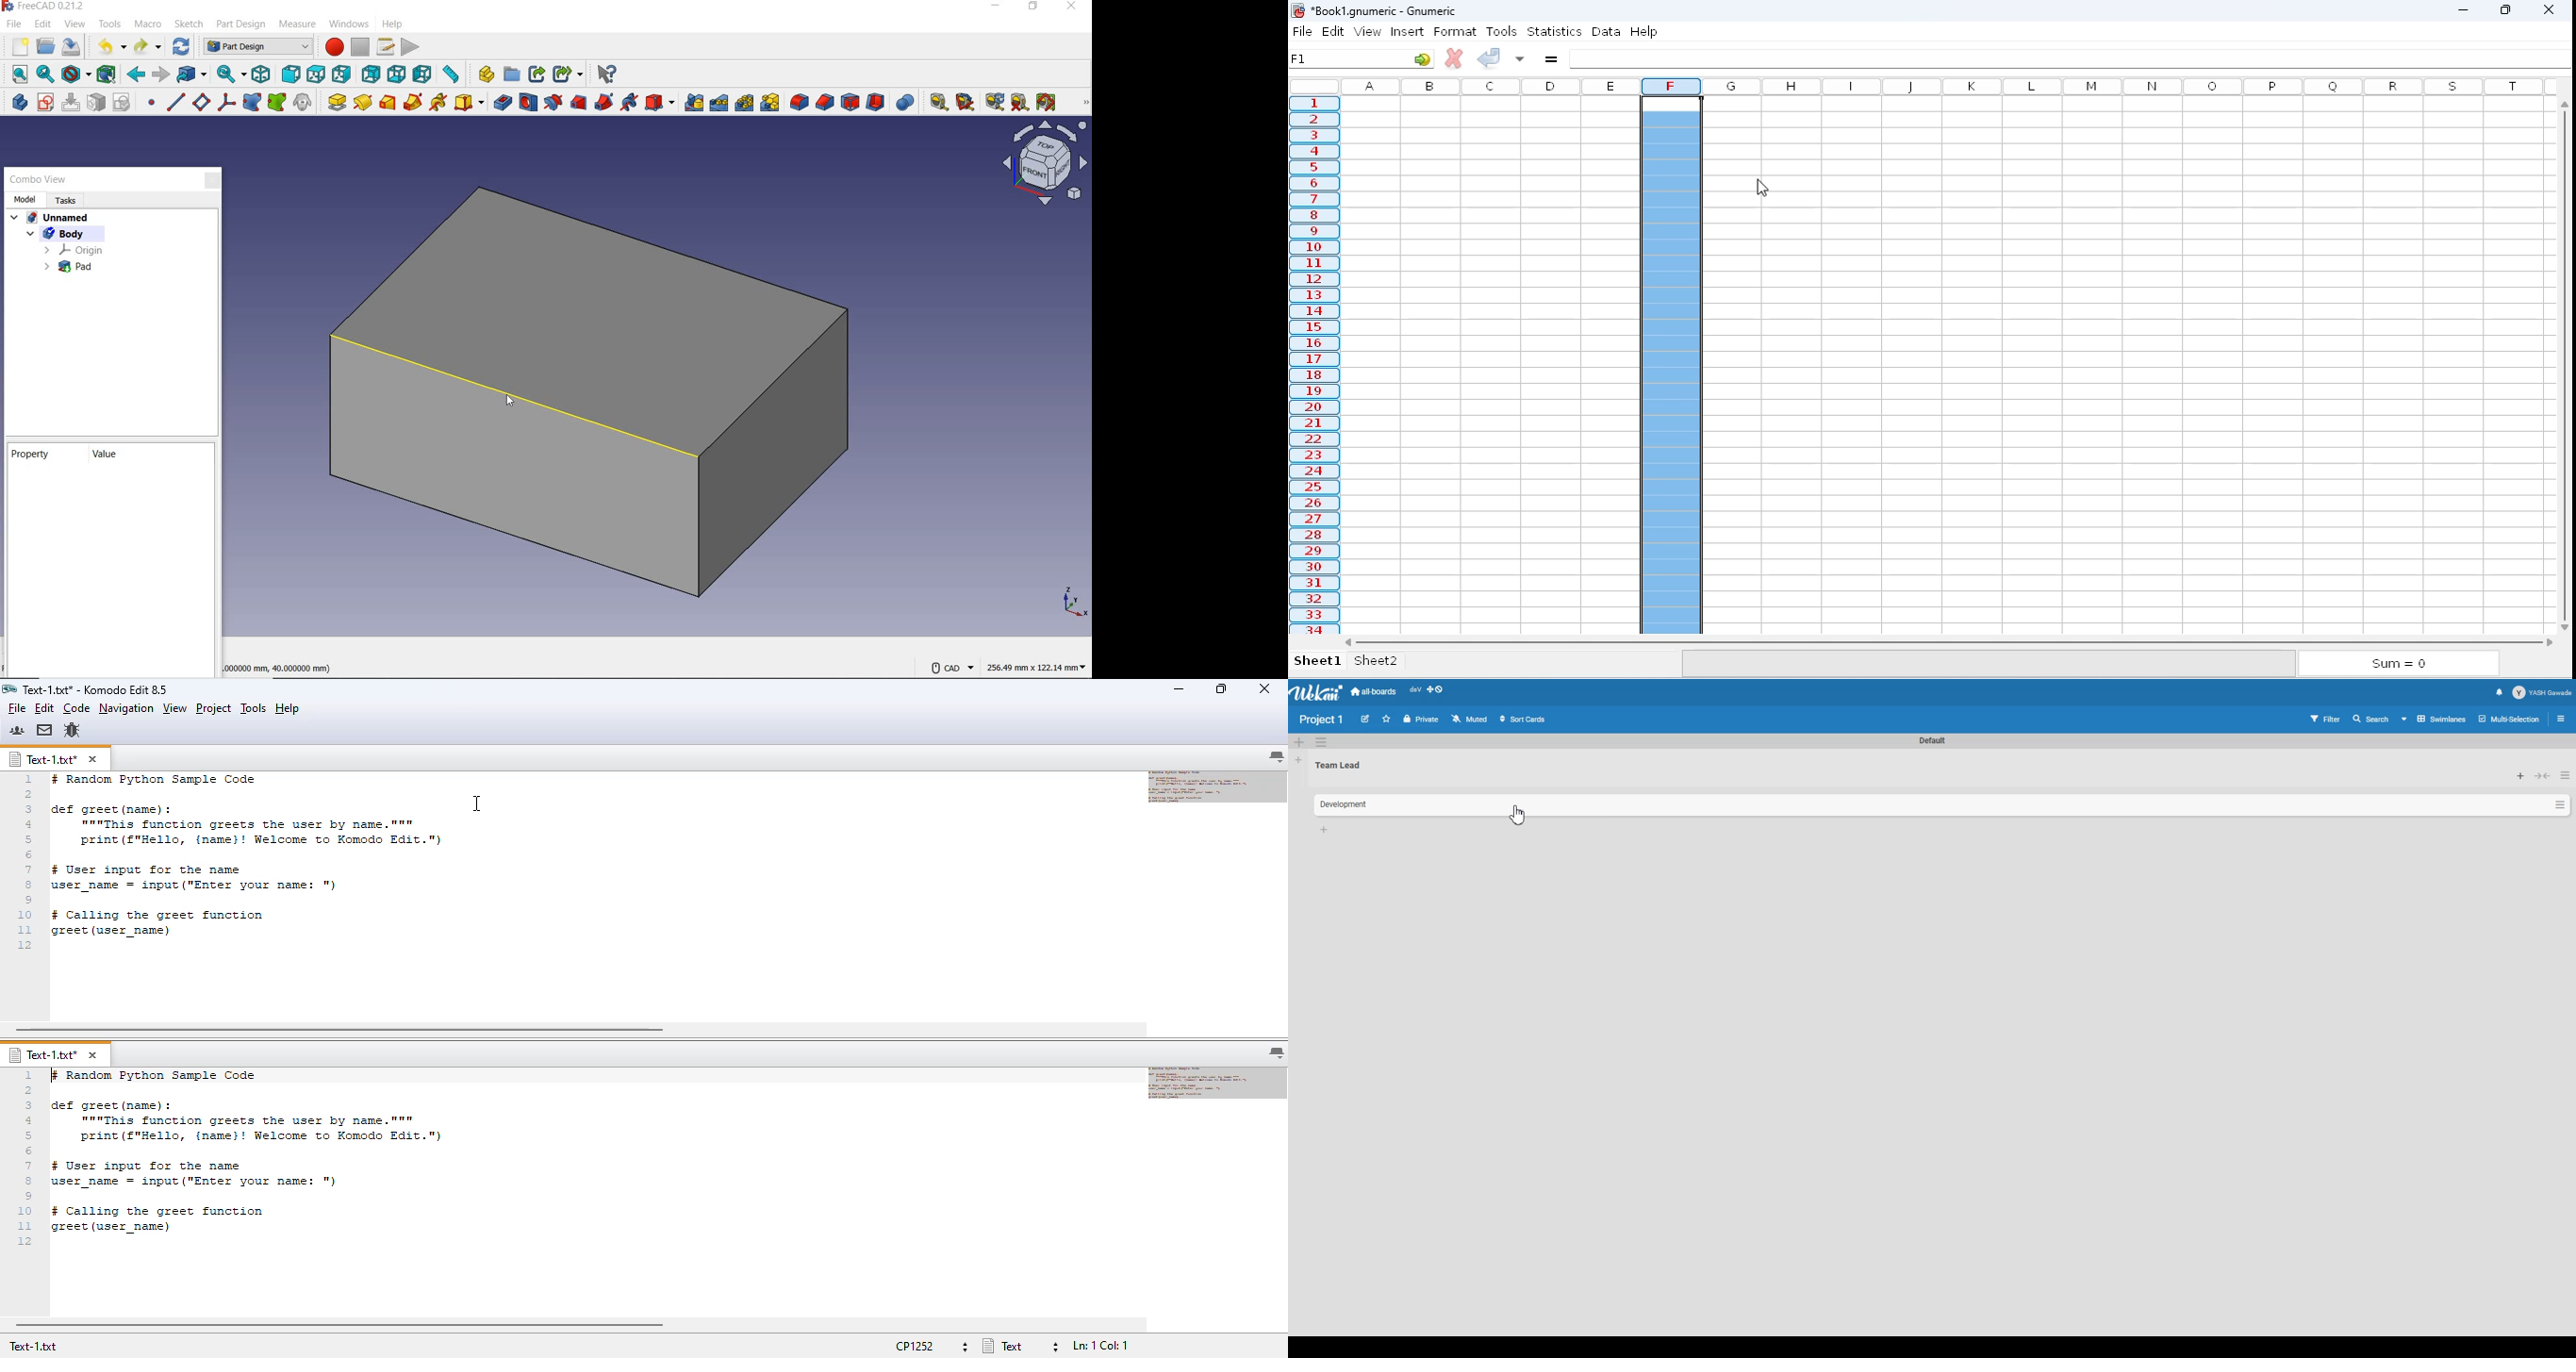 This screenshot has width=2576, height=1372. I want to click on text, so click(1004, 1347).